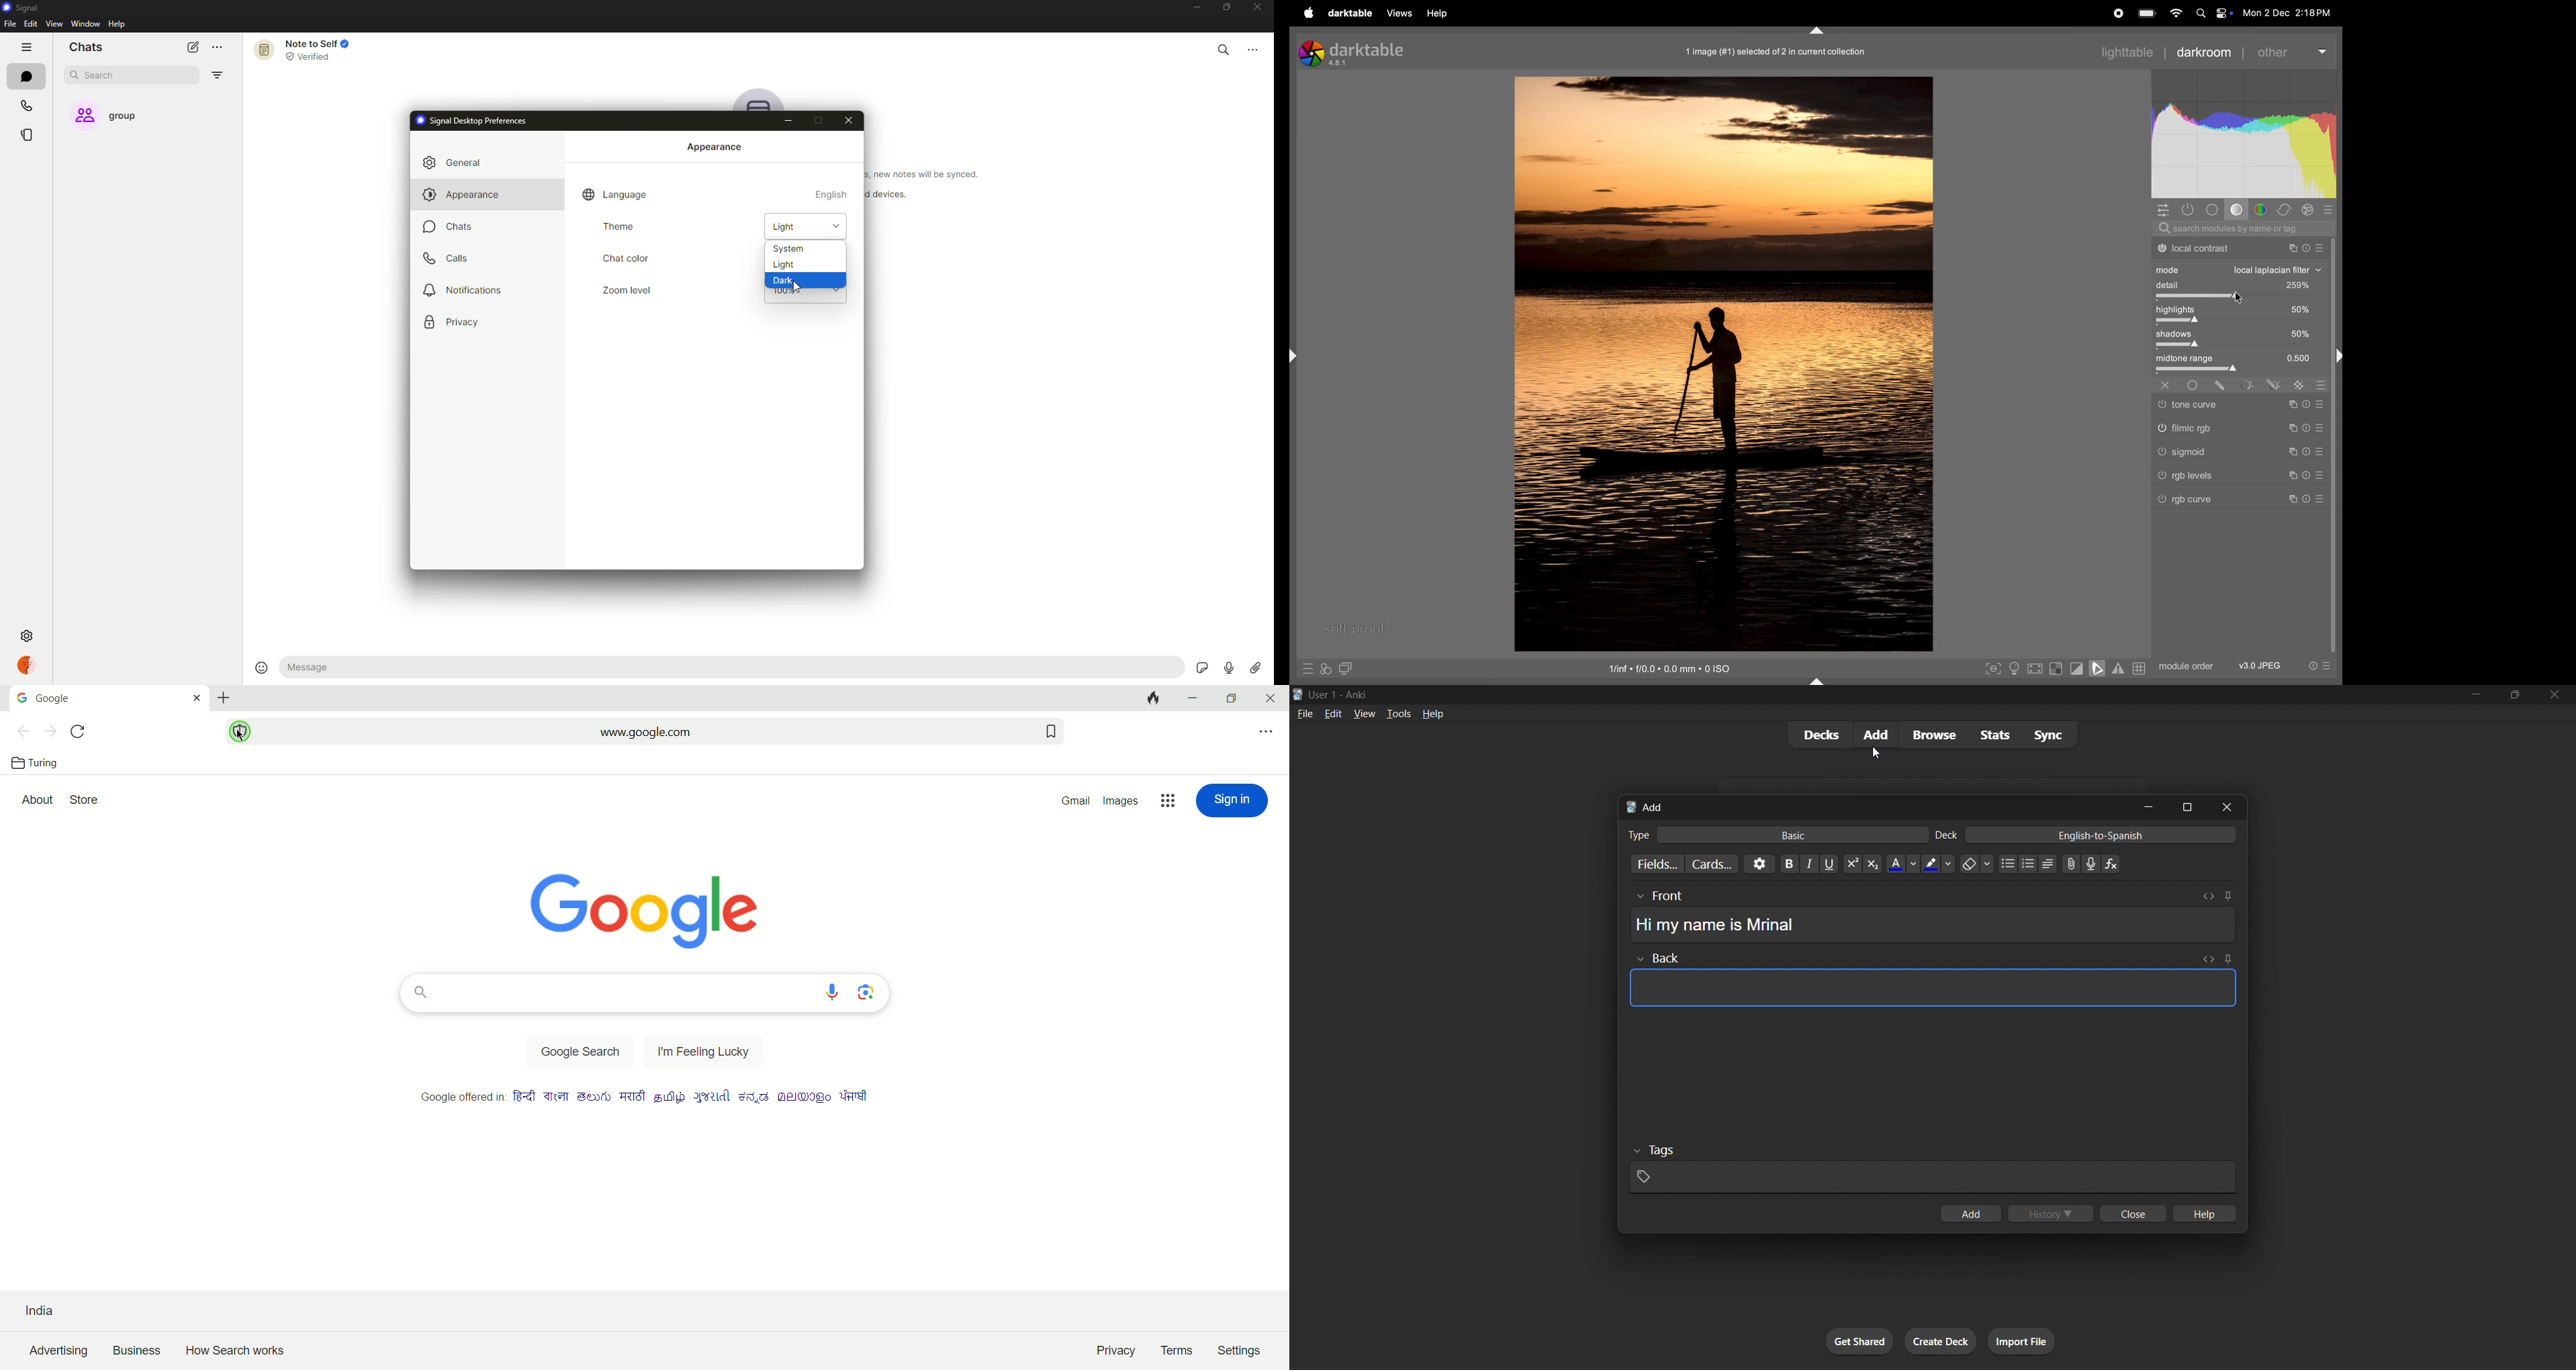 Image resolution: width=2576 pixels, height=1372 pixels. I want to click on image, so click(1722, 365).